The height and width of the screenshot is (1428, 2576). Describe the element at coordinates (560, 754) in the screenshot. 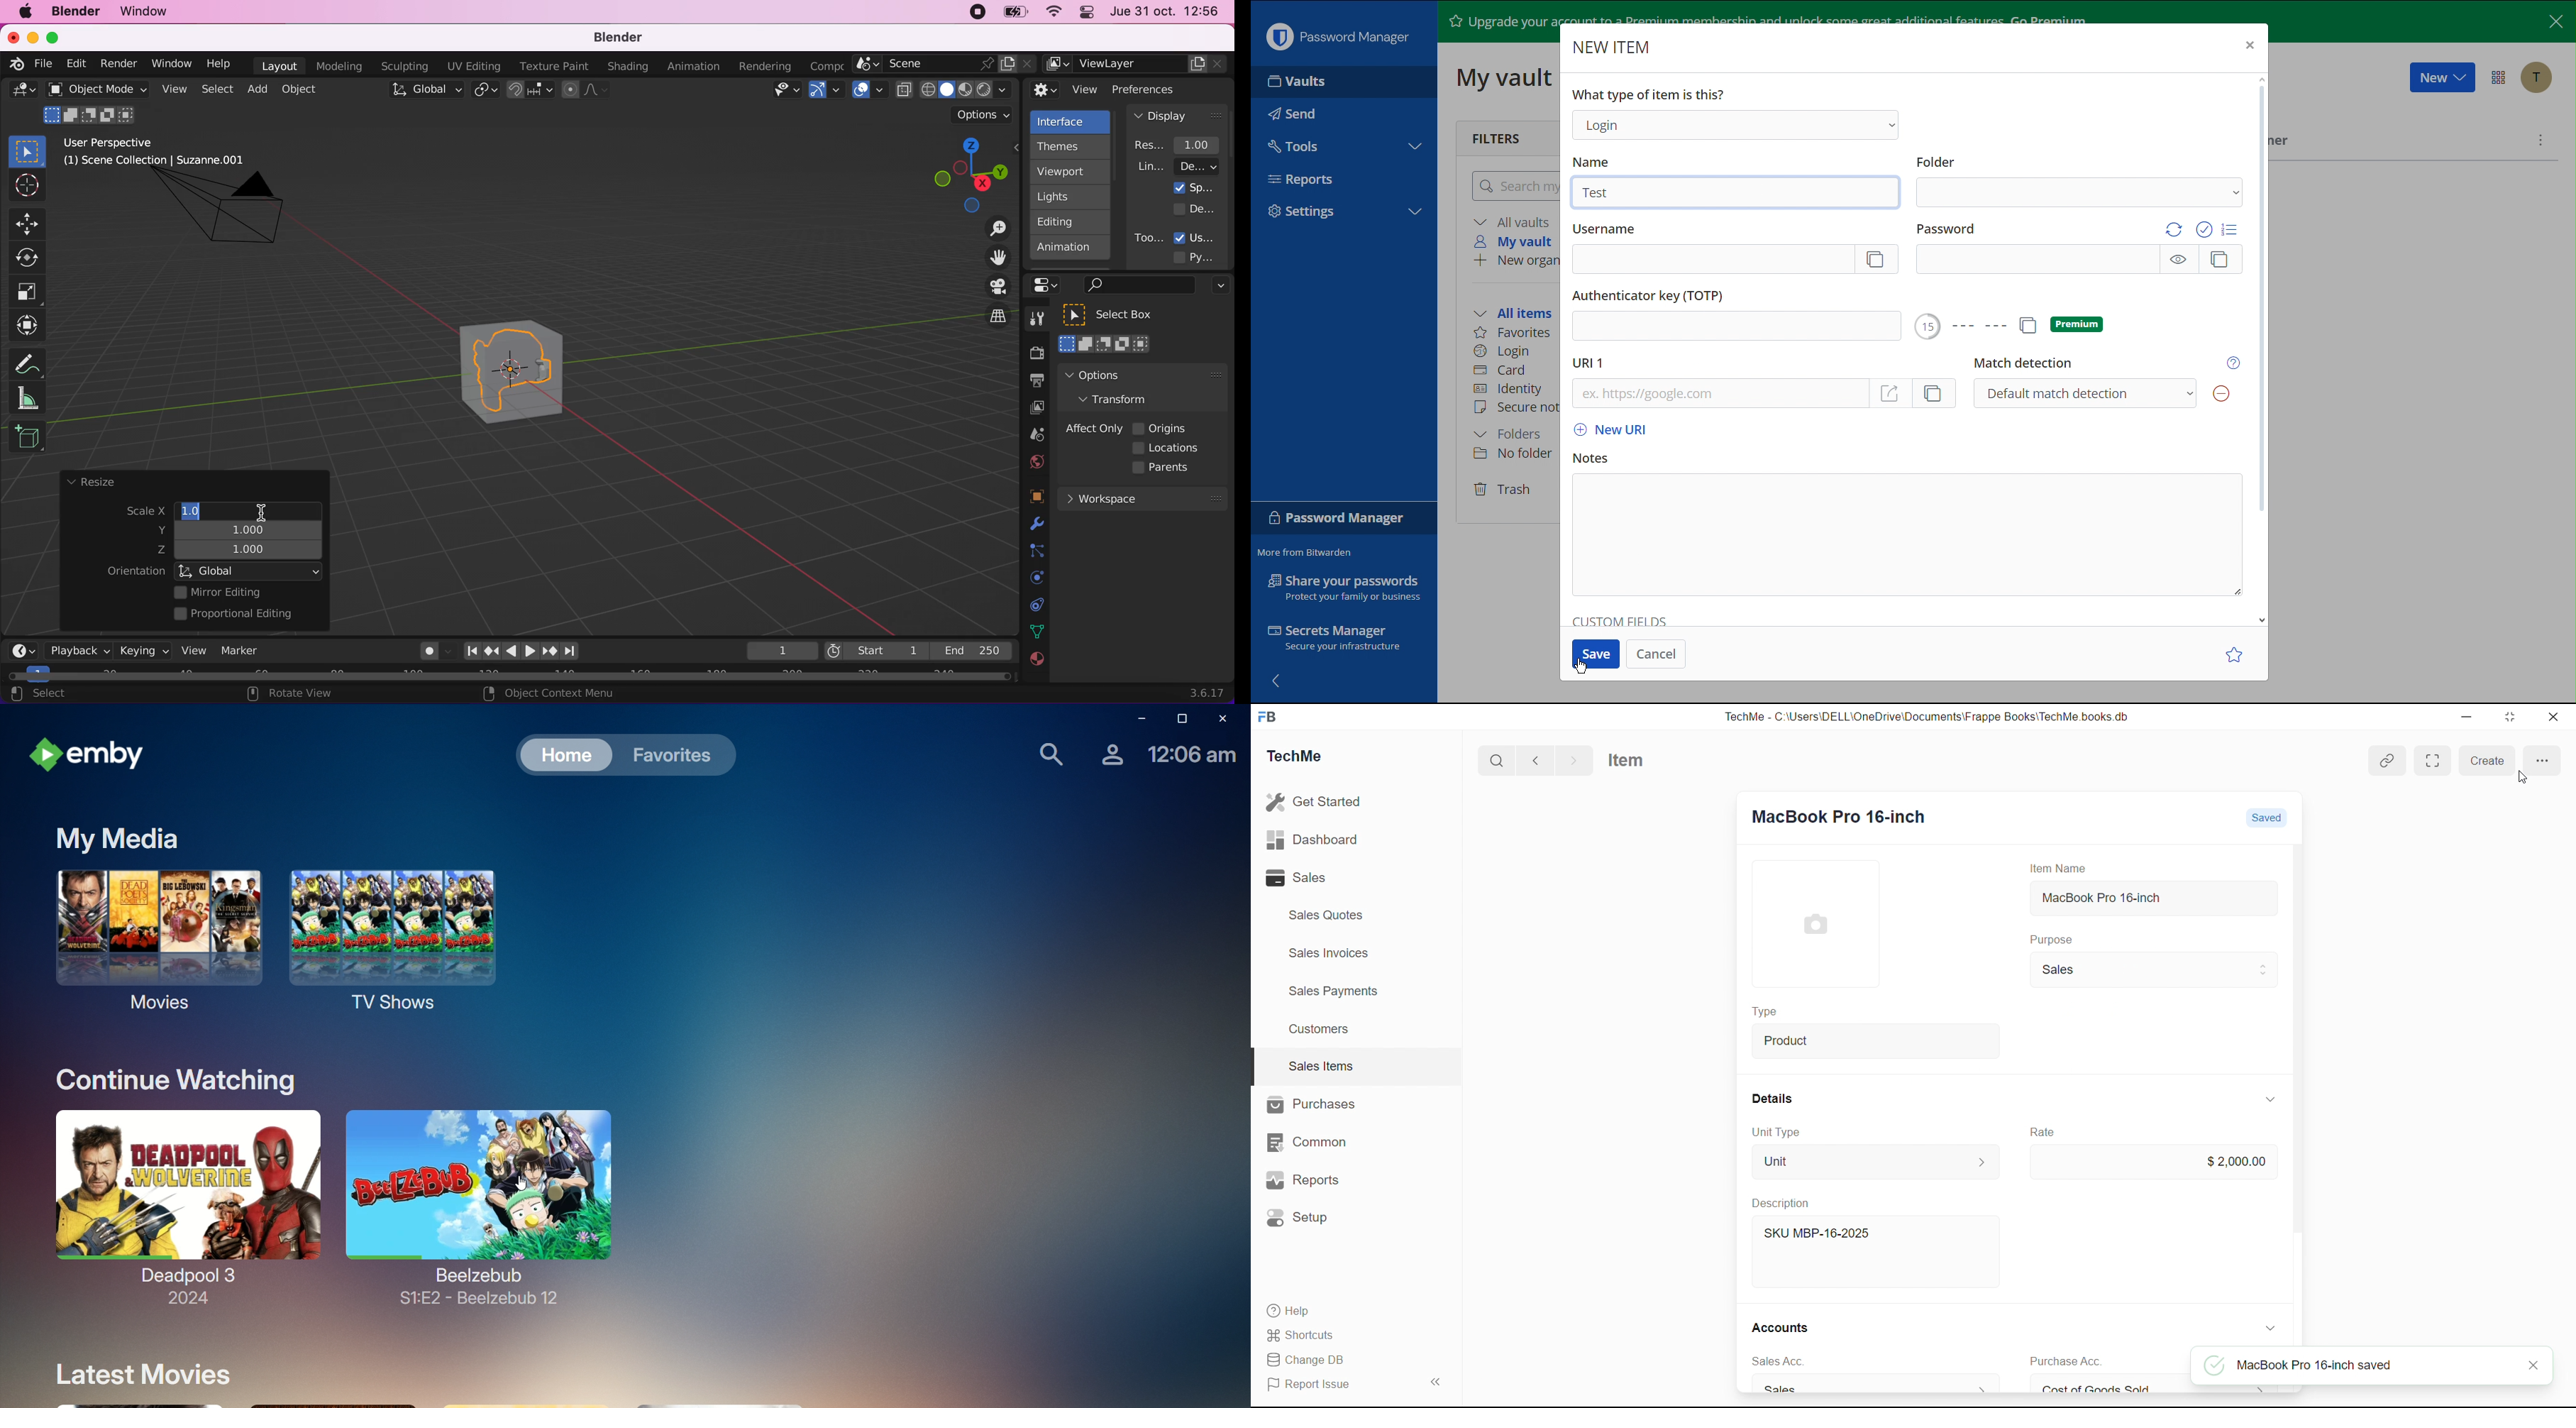

I see `Home` at that location.